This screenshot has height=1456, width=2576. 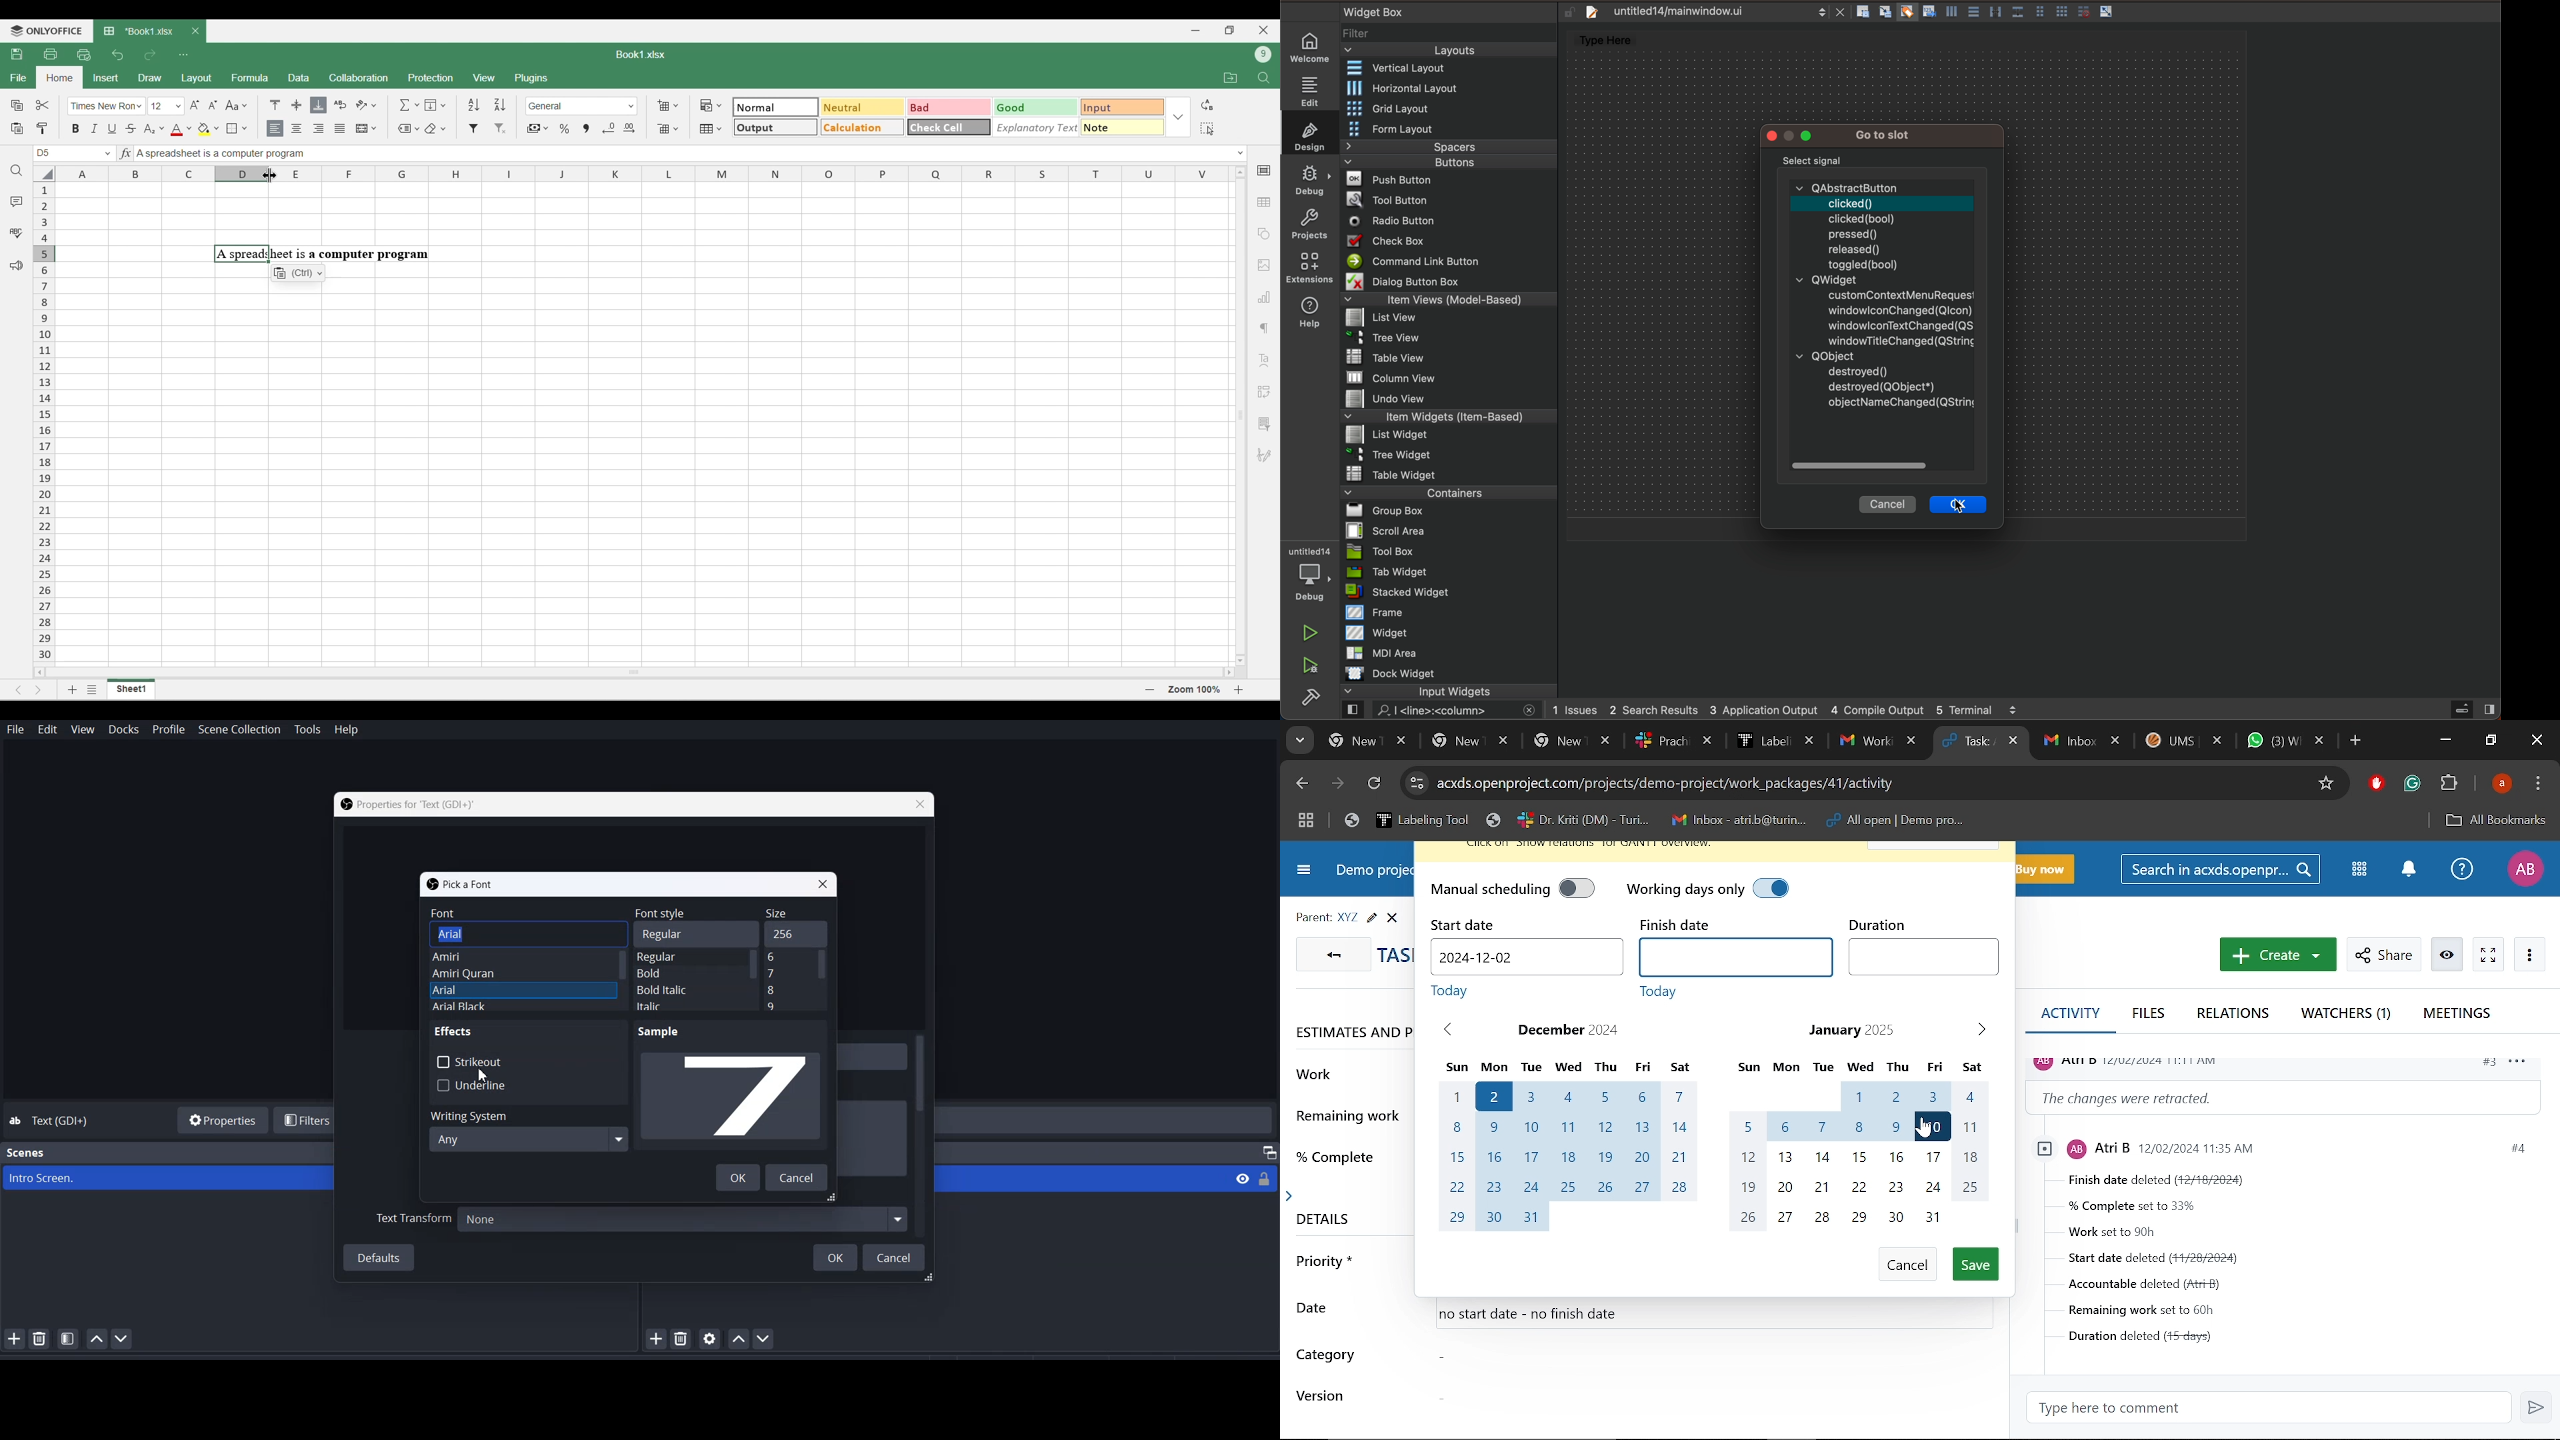 What do you see at coordinates (1450, 282) in the screenshot?
I see `` at bounding box center [1450, 282].